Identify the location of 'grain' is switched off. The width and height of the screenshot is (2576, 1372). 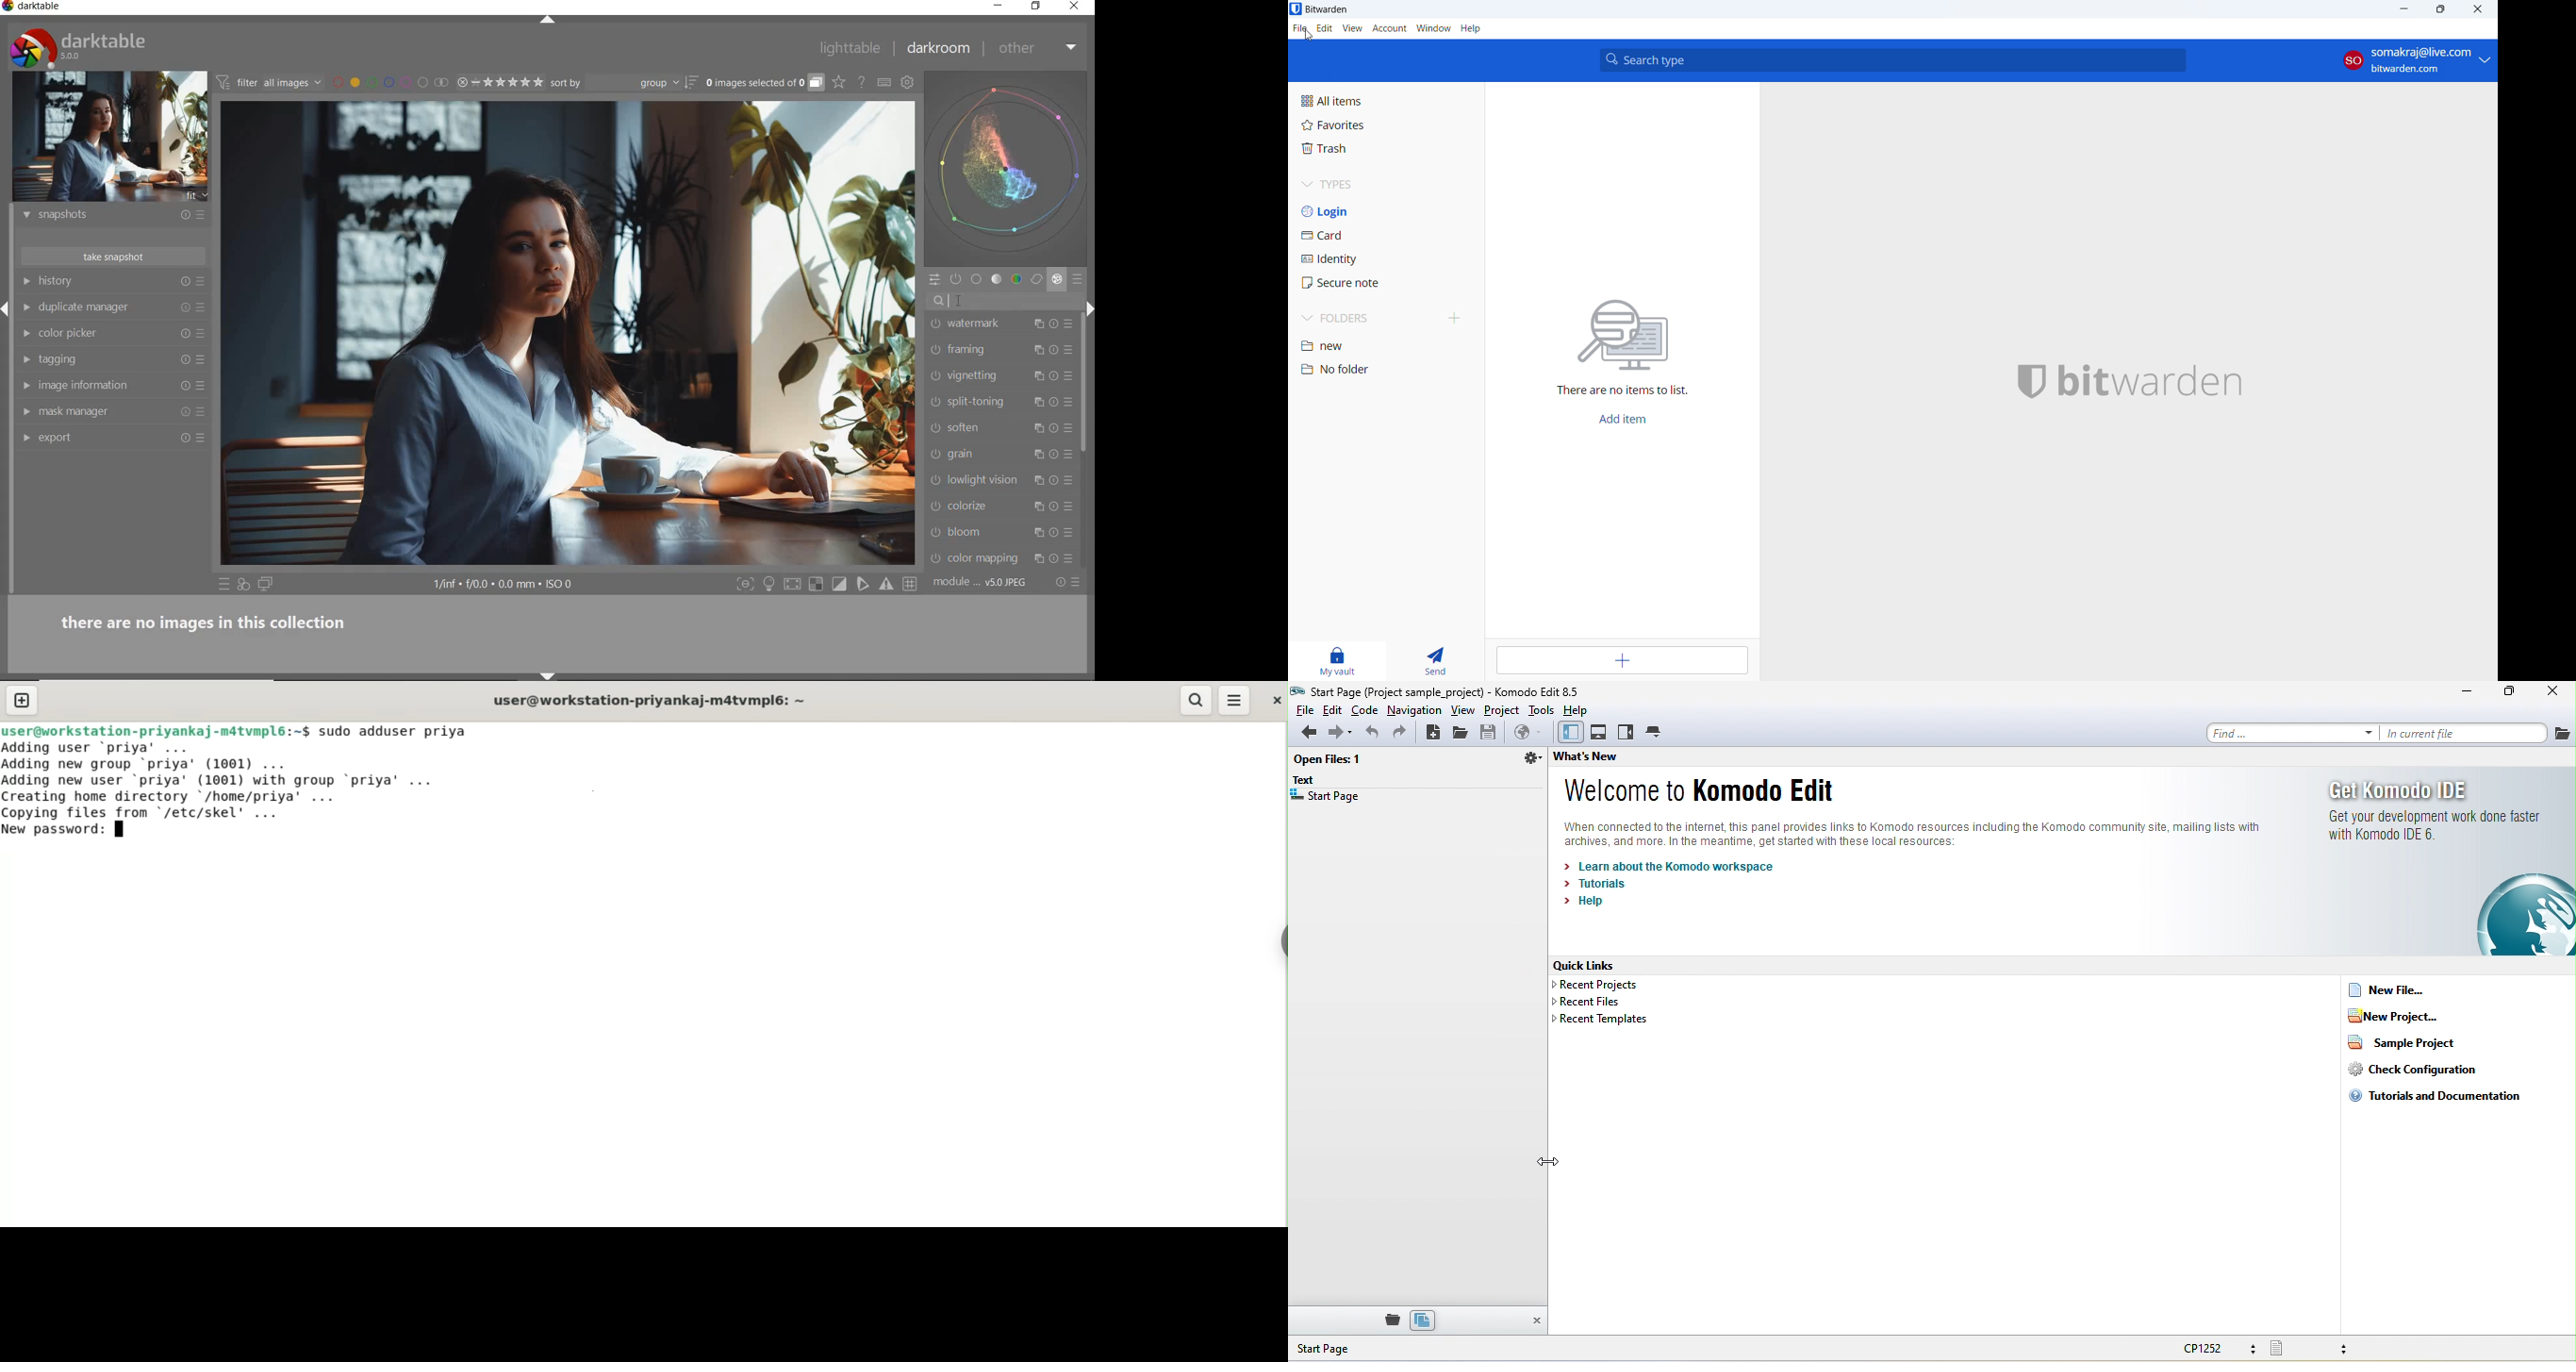
(936, 453).